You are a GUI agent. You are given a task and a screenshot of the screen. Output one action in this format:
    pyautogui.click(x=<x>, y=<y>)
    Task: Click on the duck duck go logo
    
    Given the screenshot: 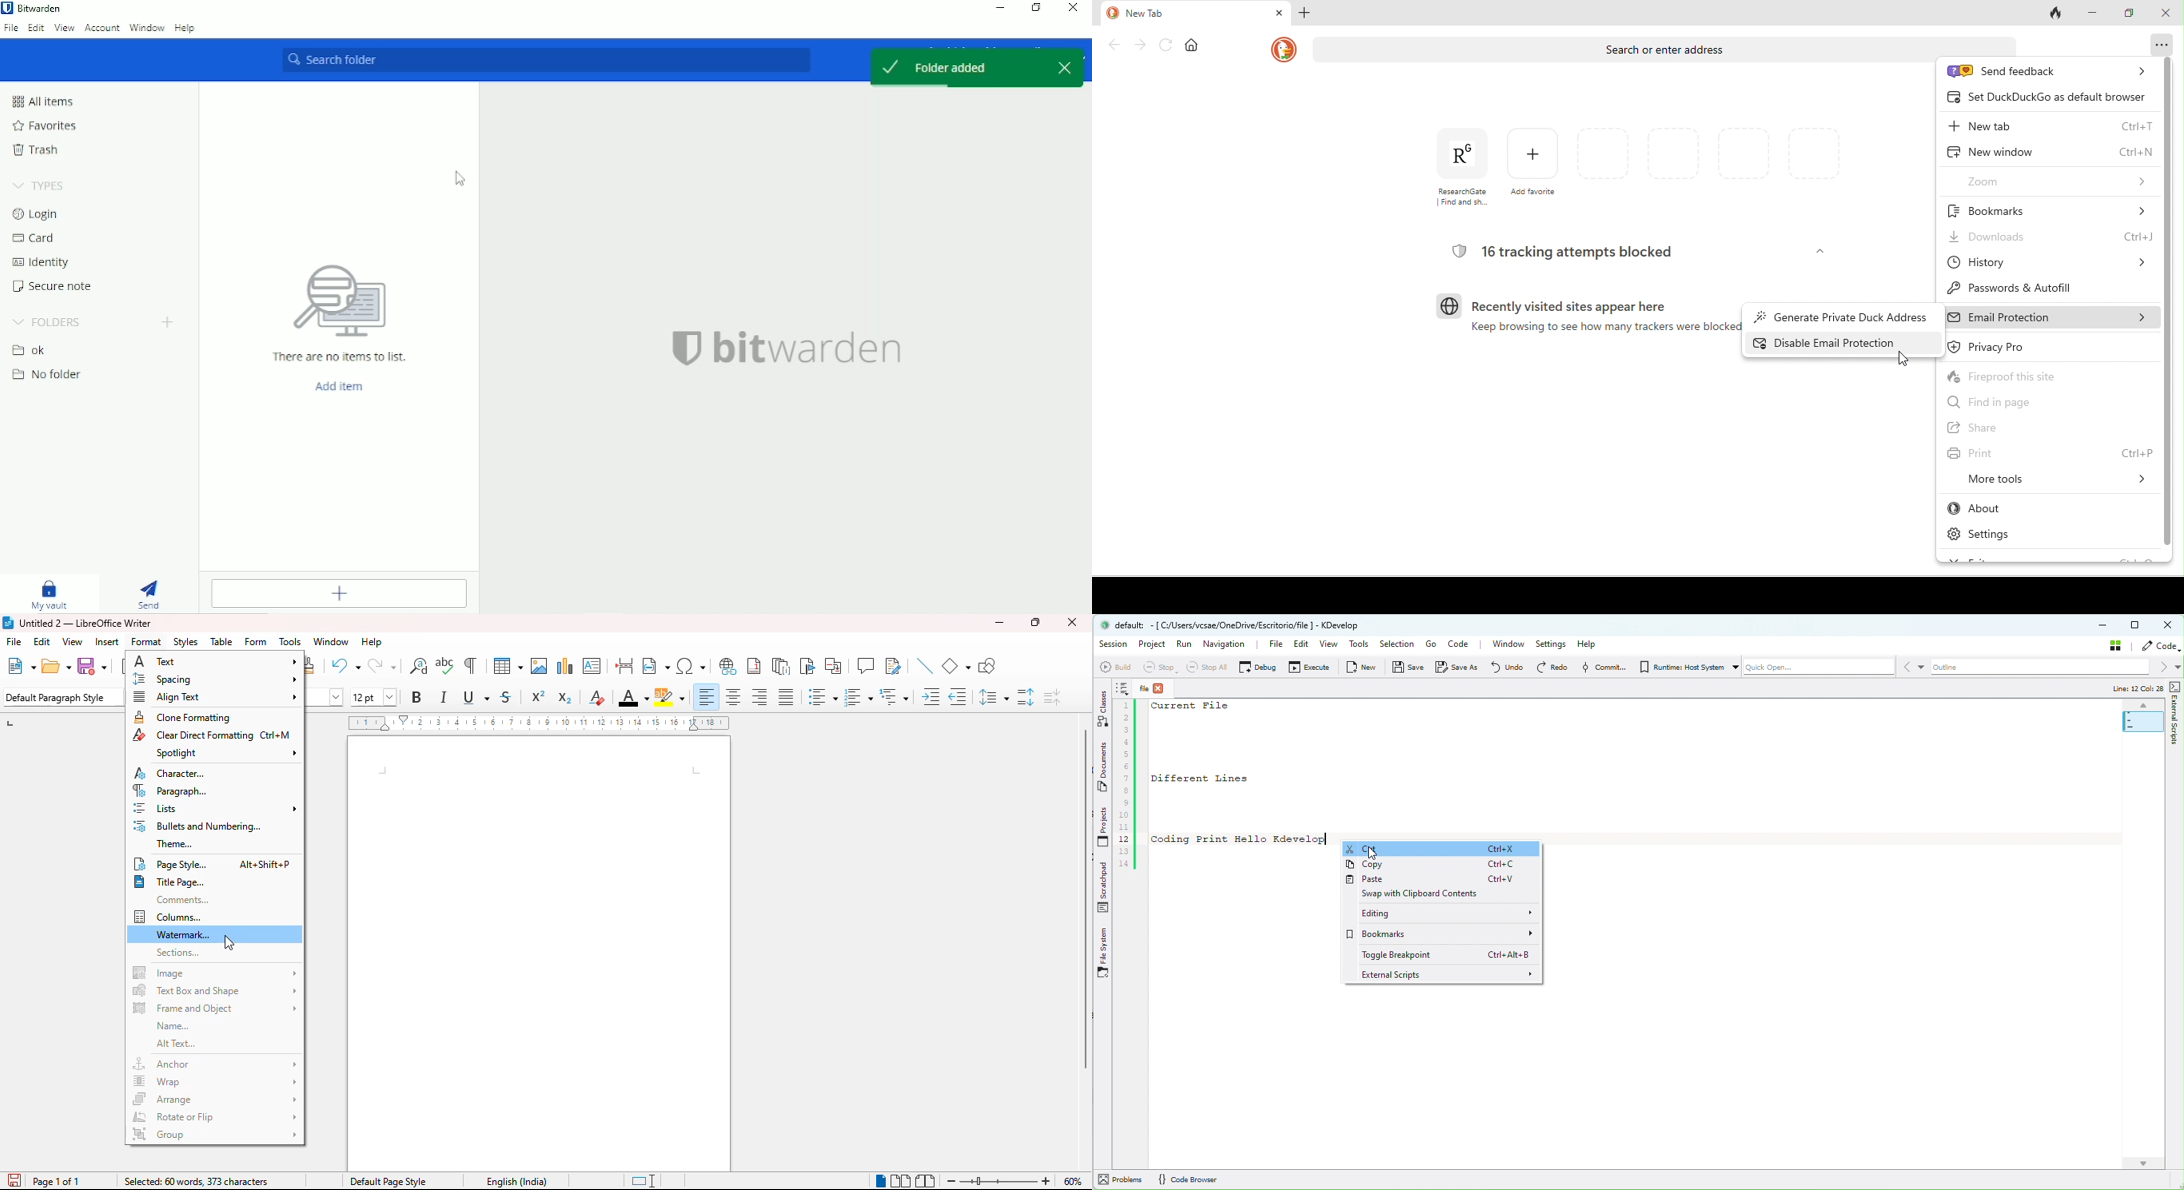 What is the action you would take?
    pyautogui.click(x=1283, y=50)
    